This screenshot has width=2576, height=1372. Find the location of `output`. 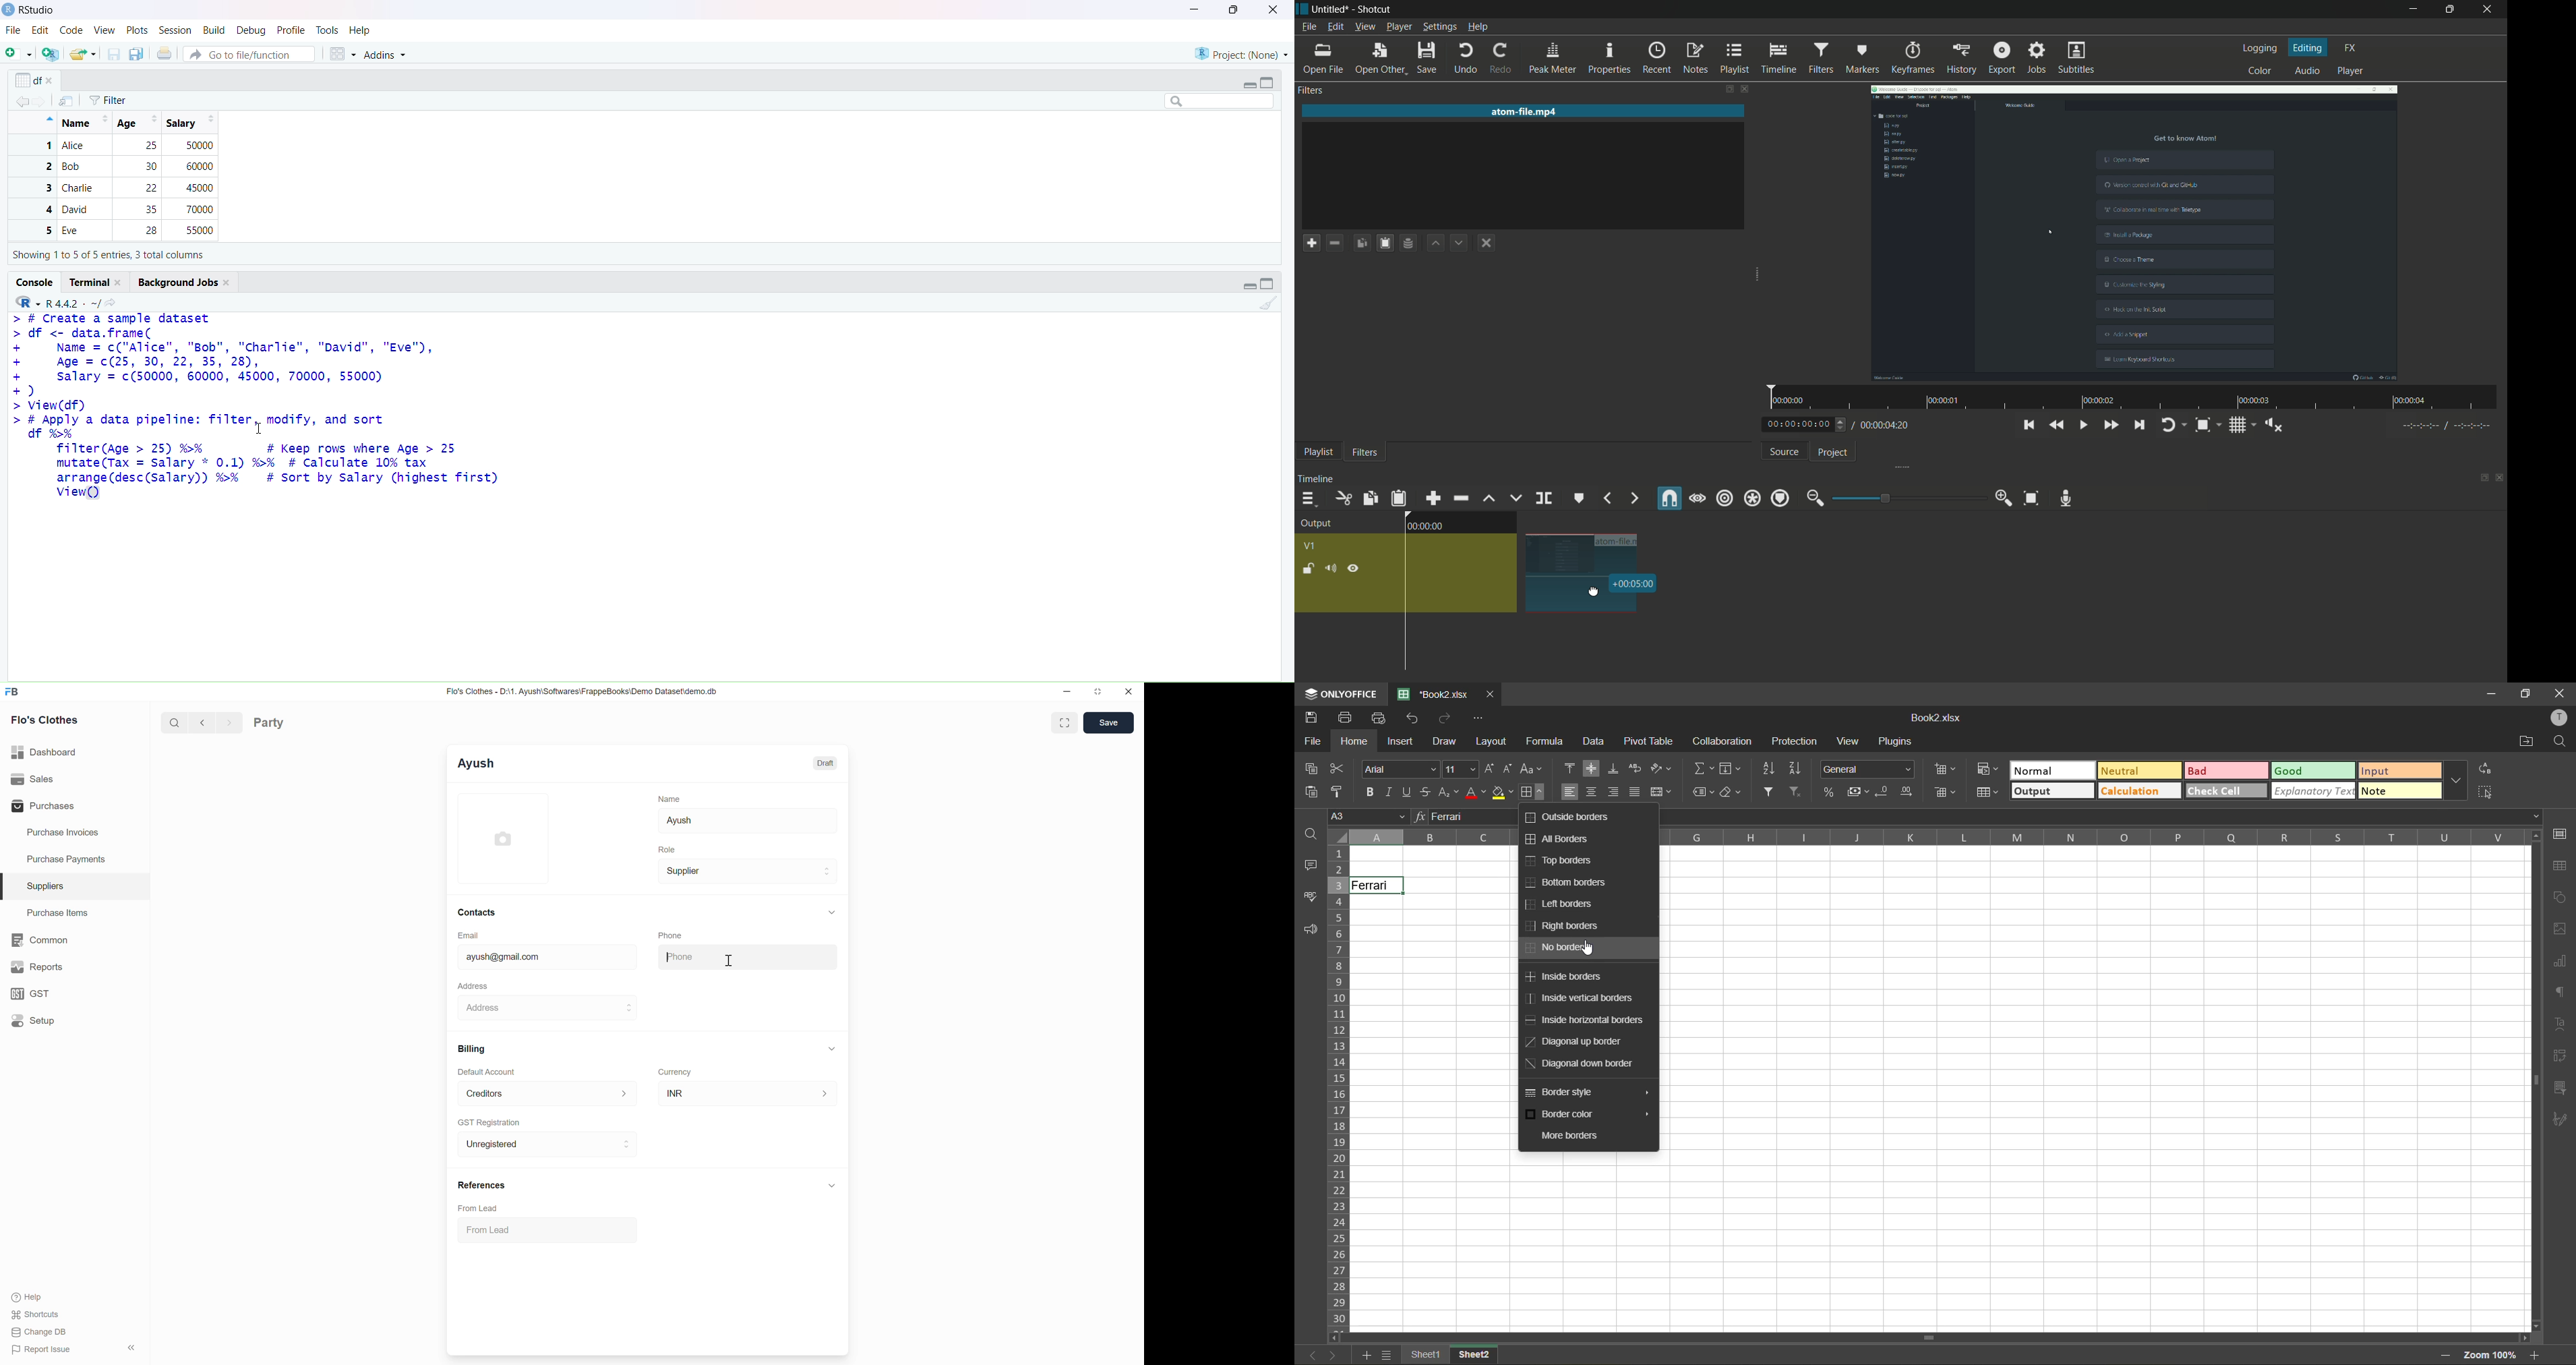

output is located at coordinates (2053, 791).